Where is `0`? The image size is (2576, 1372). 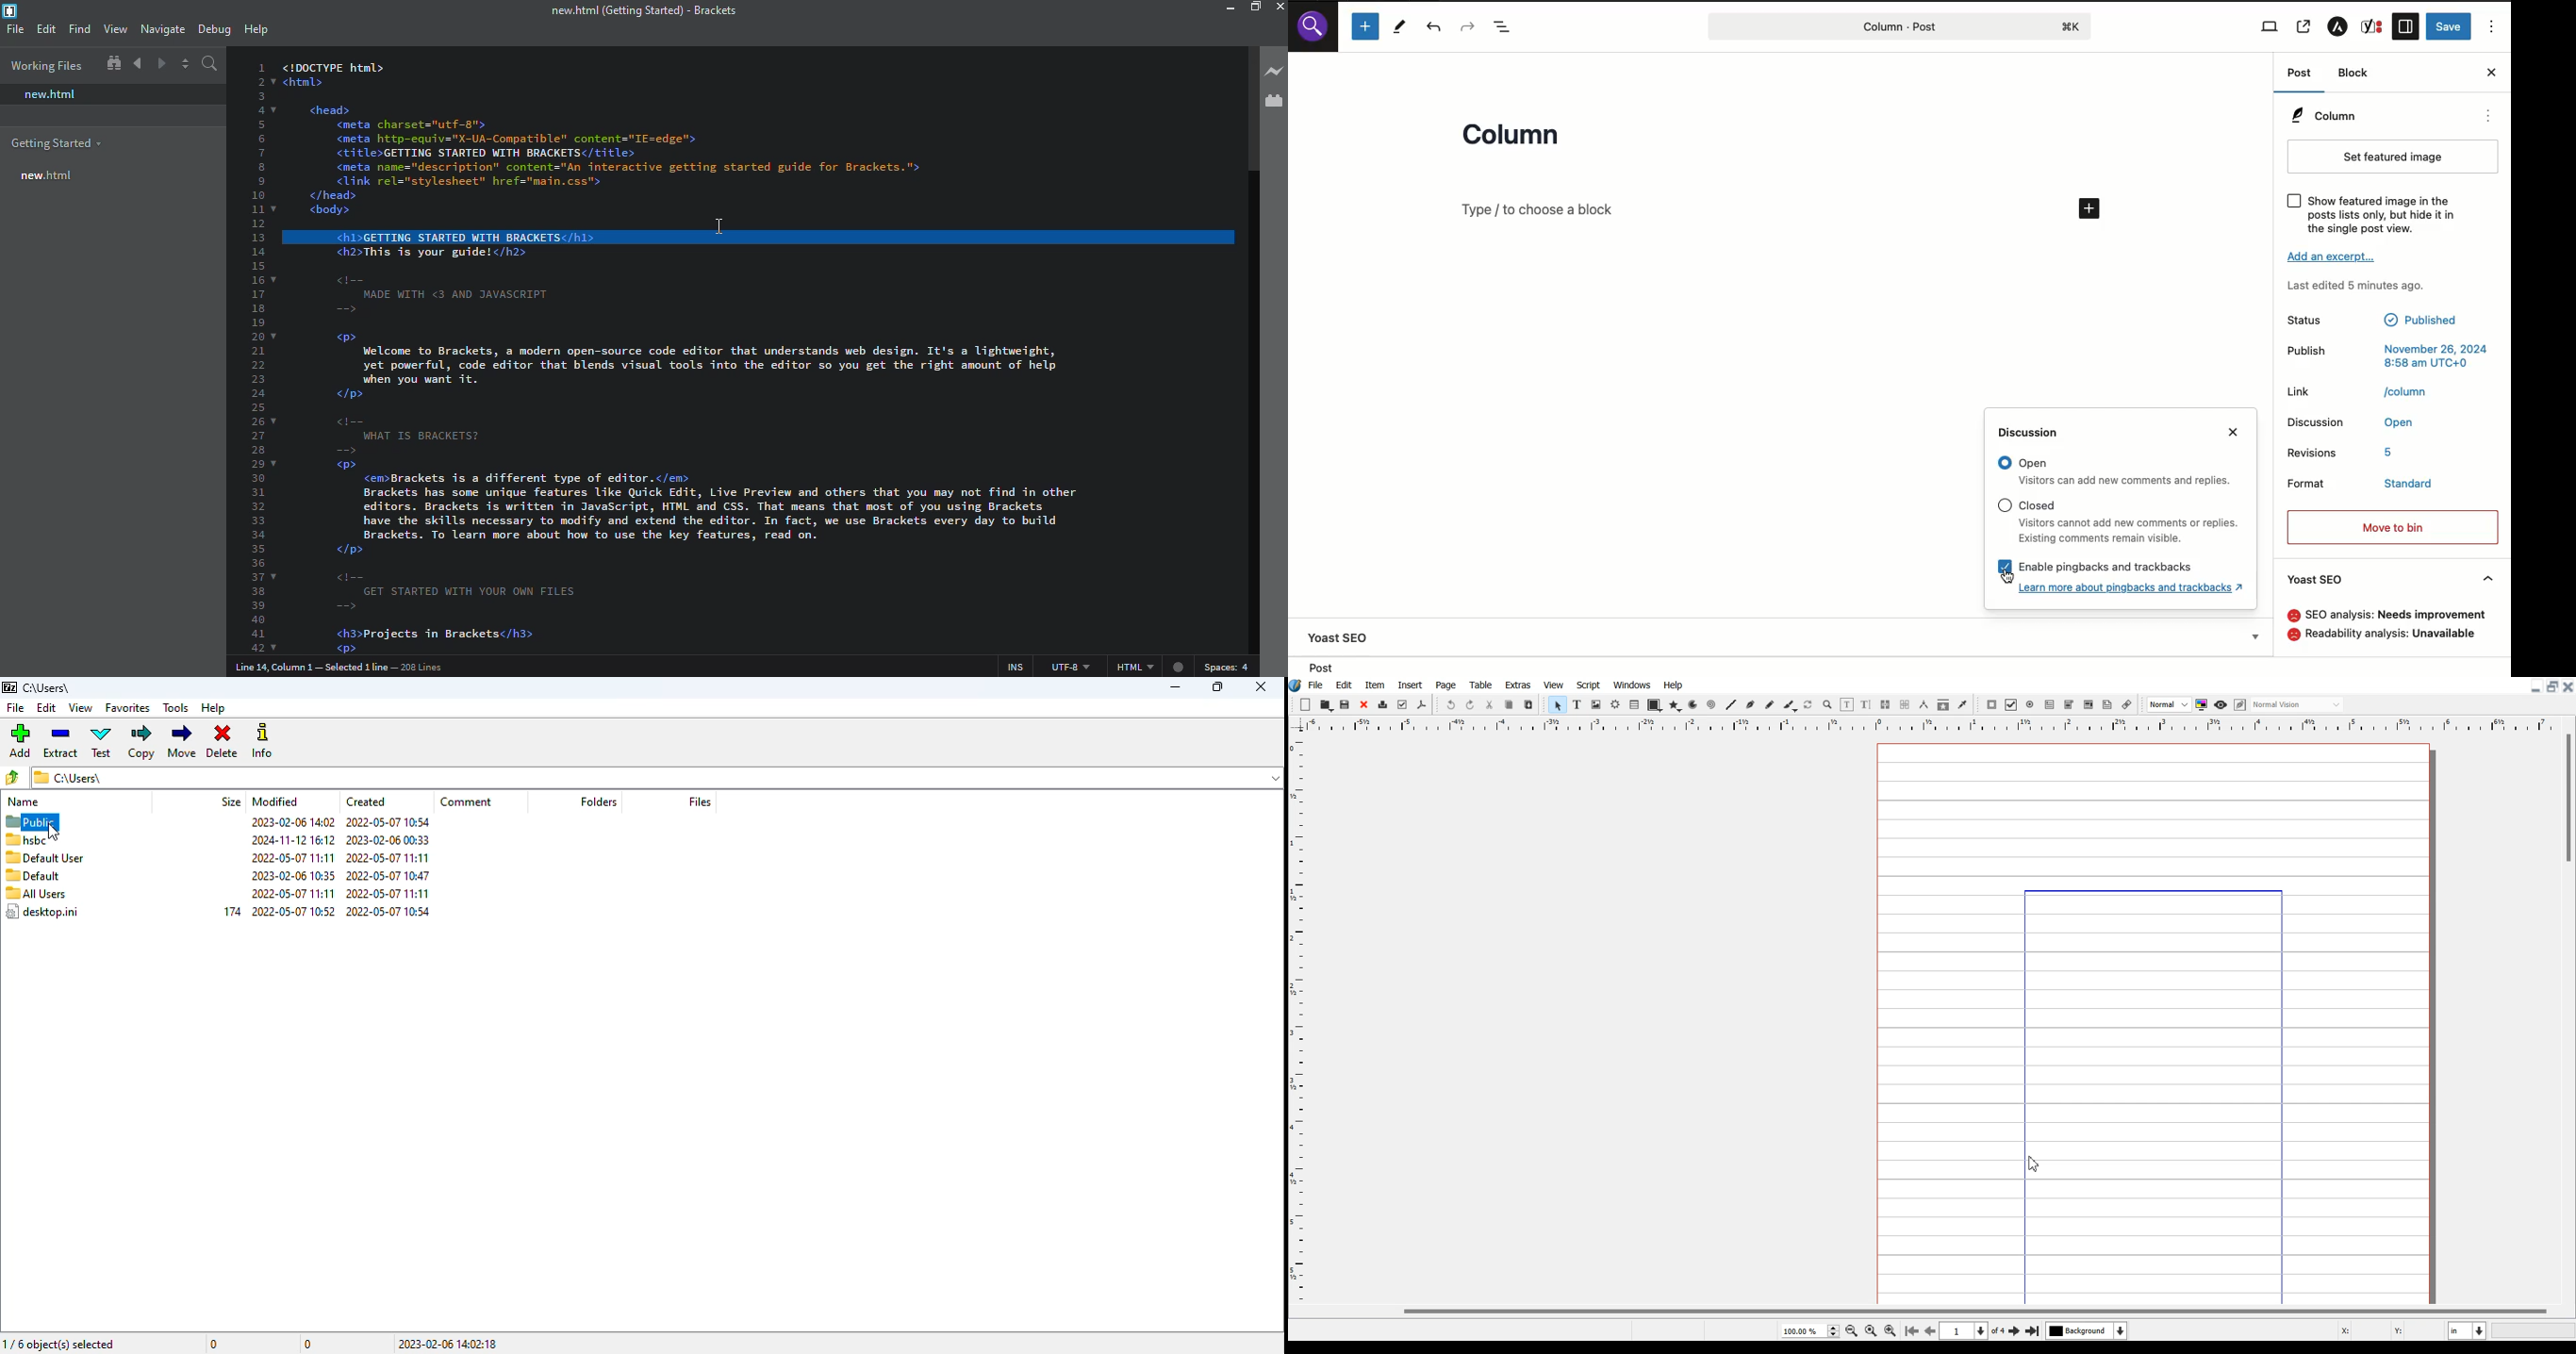 0 is located at coordinates (311, 1342).